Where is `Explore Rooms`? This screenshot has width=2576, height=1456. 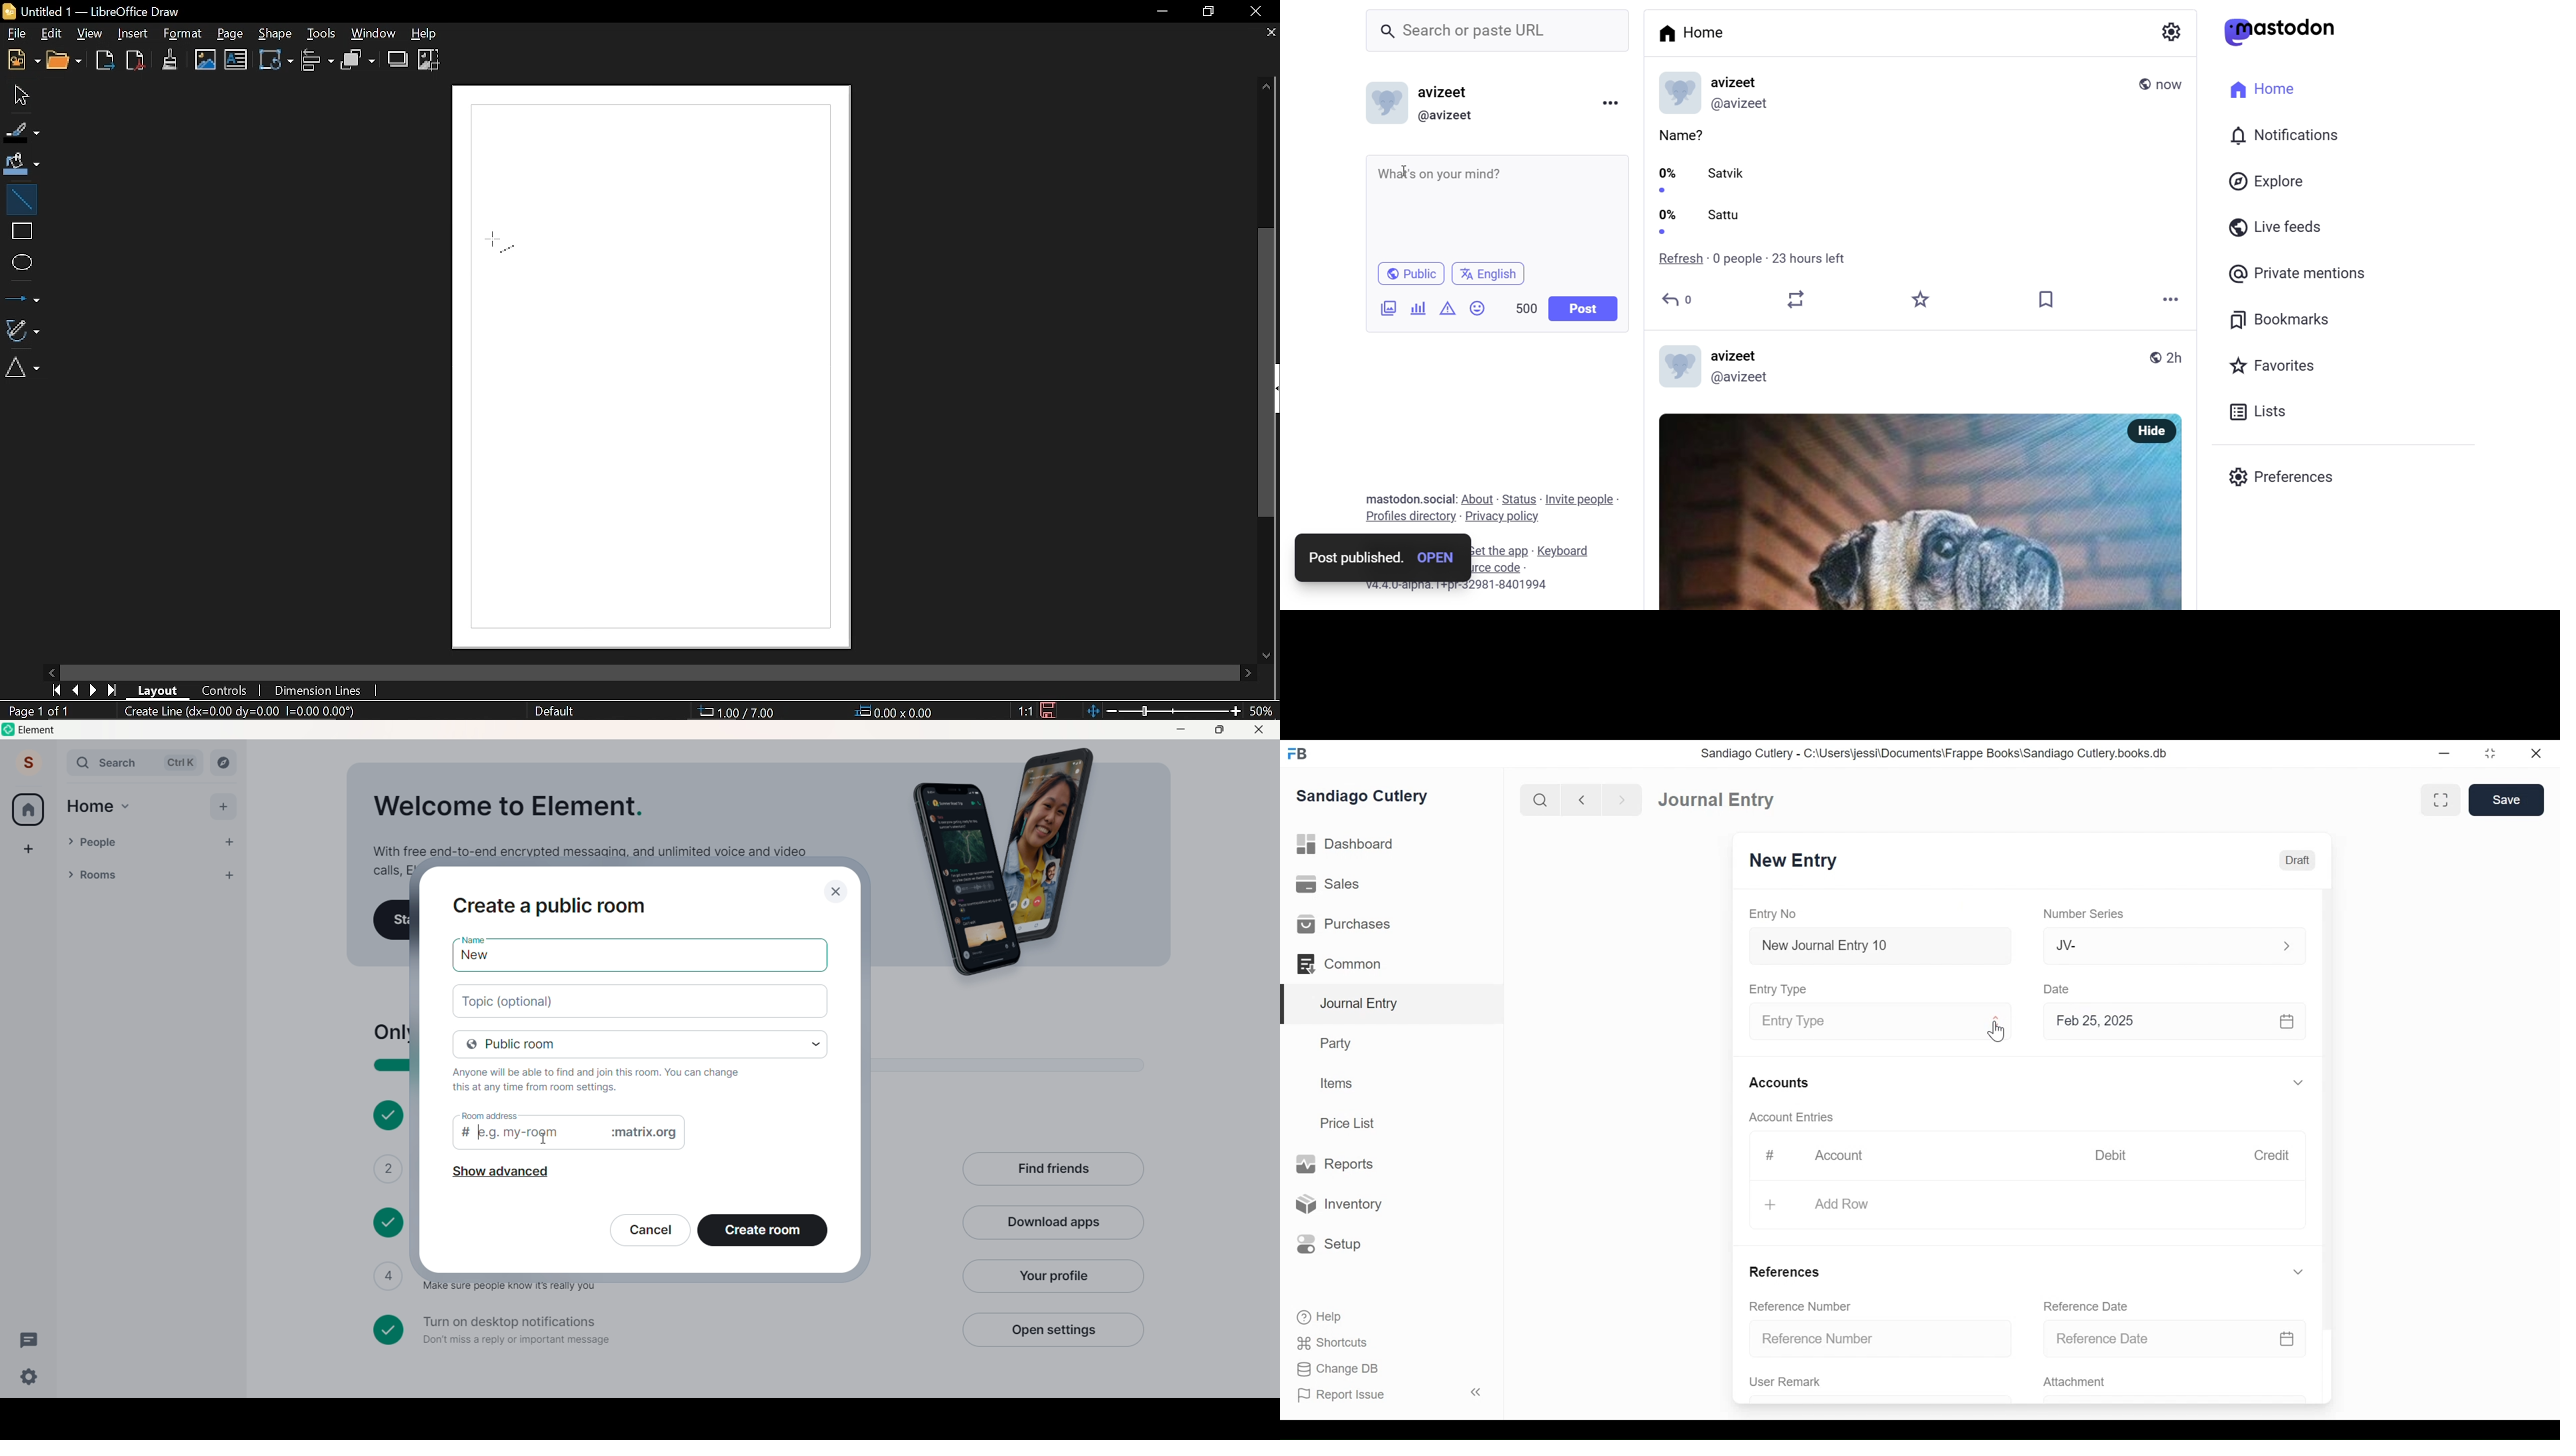 Explore Rooms is located at coordinates (224, 763).